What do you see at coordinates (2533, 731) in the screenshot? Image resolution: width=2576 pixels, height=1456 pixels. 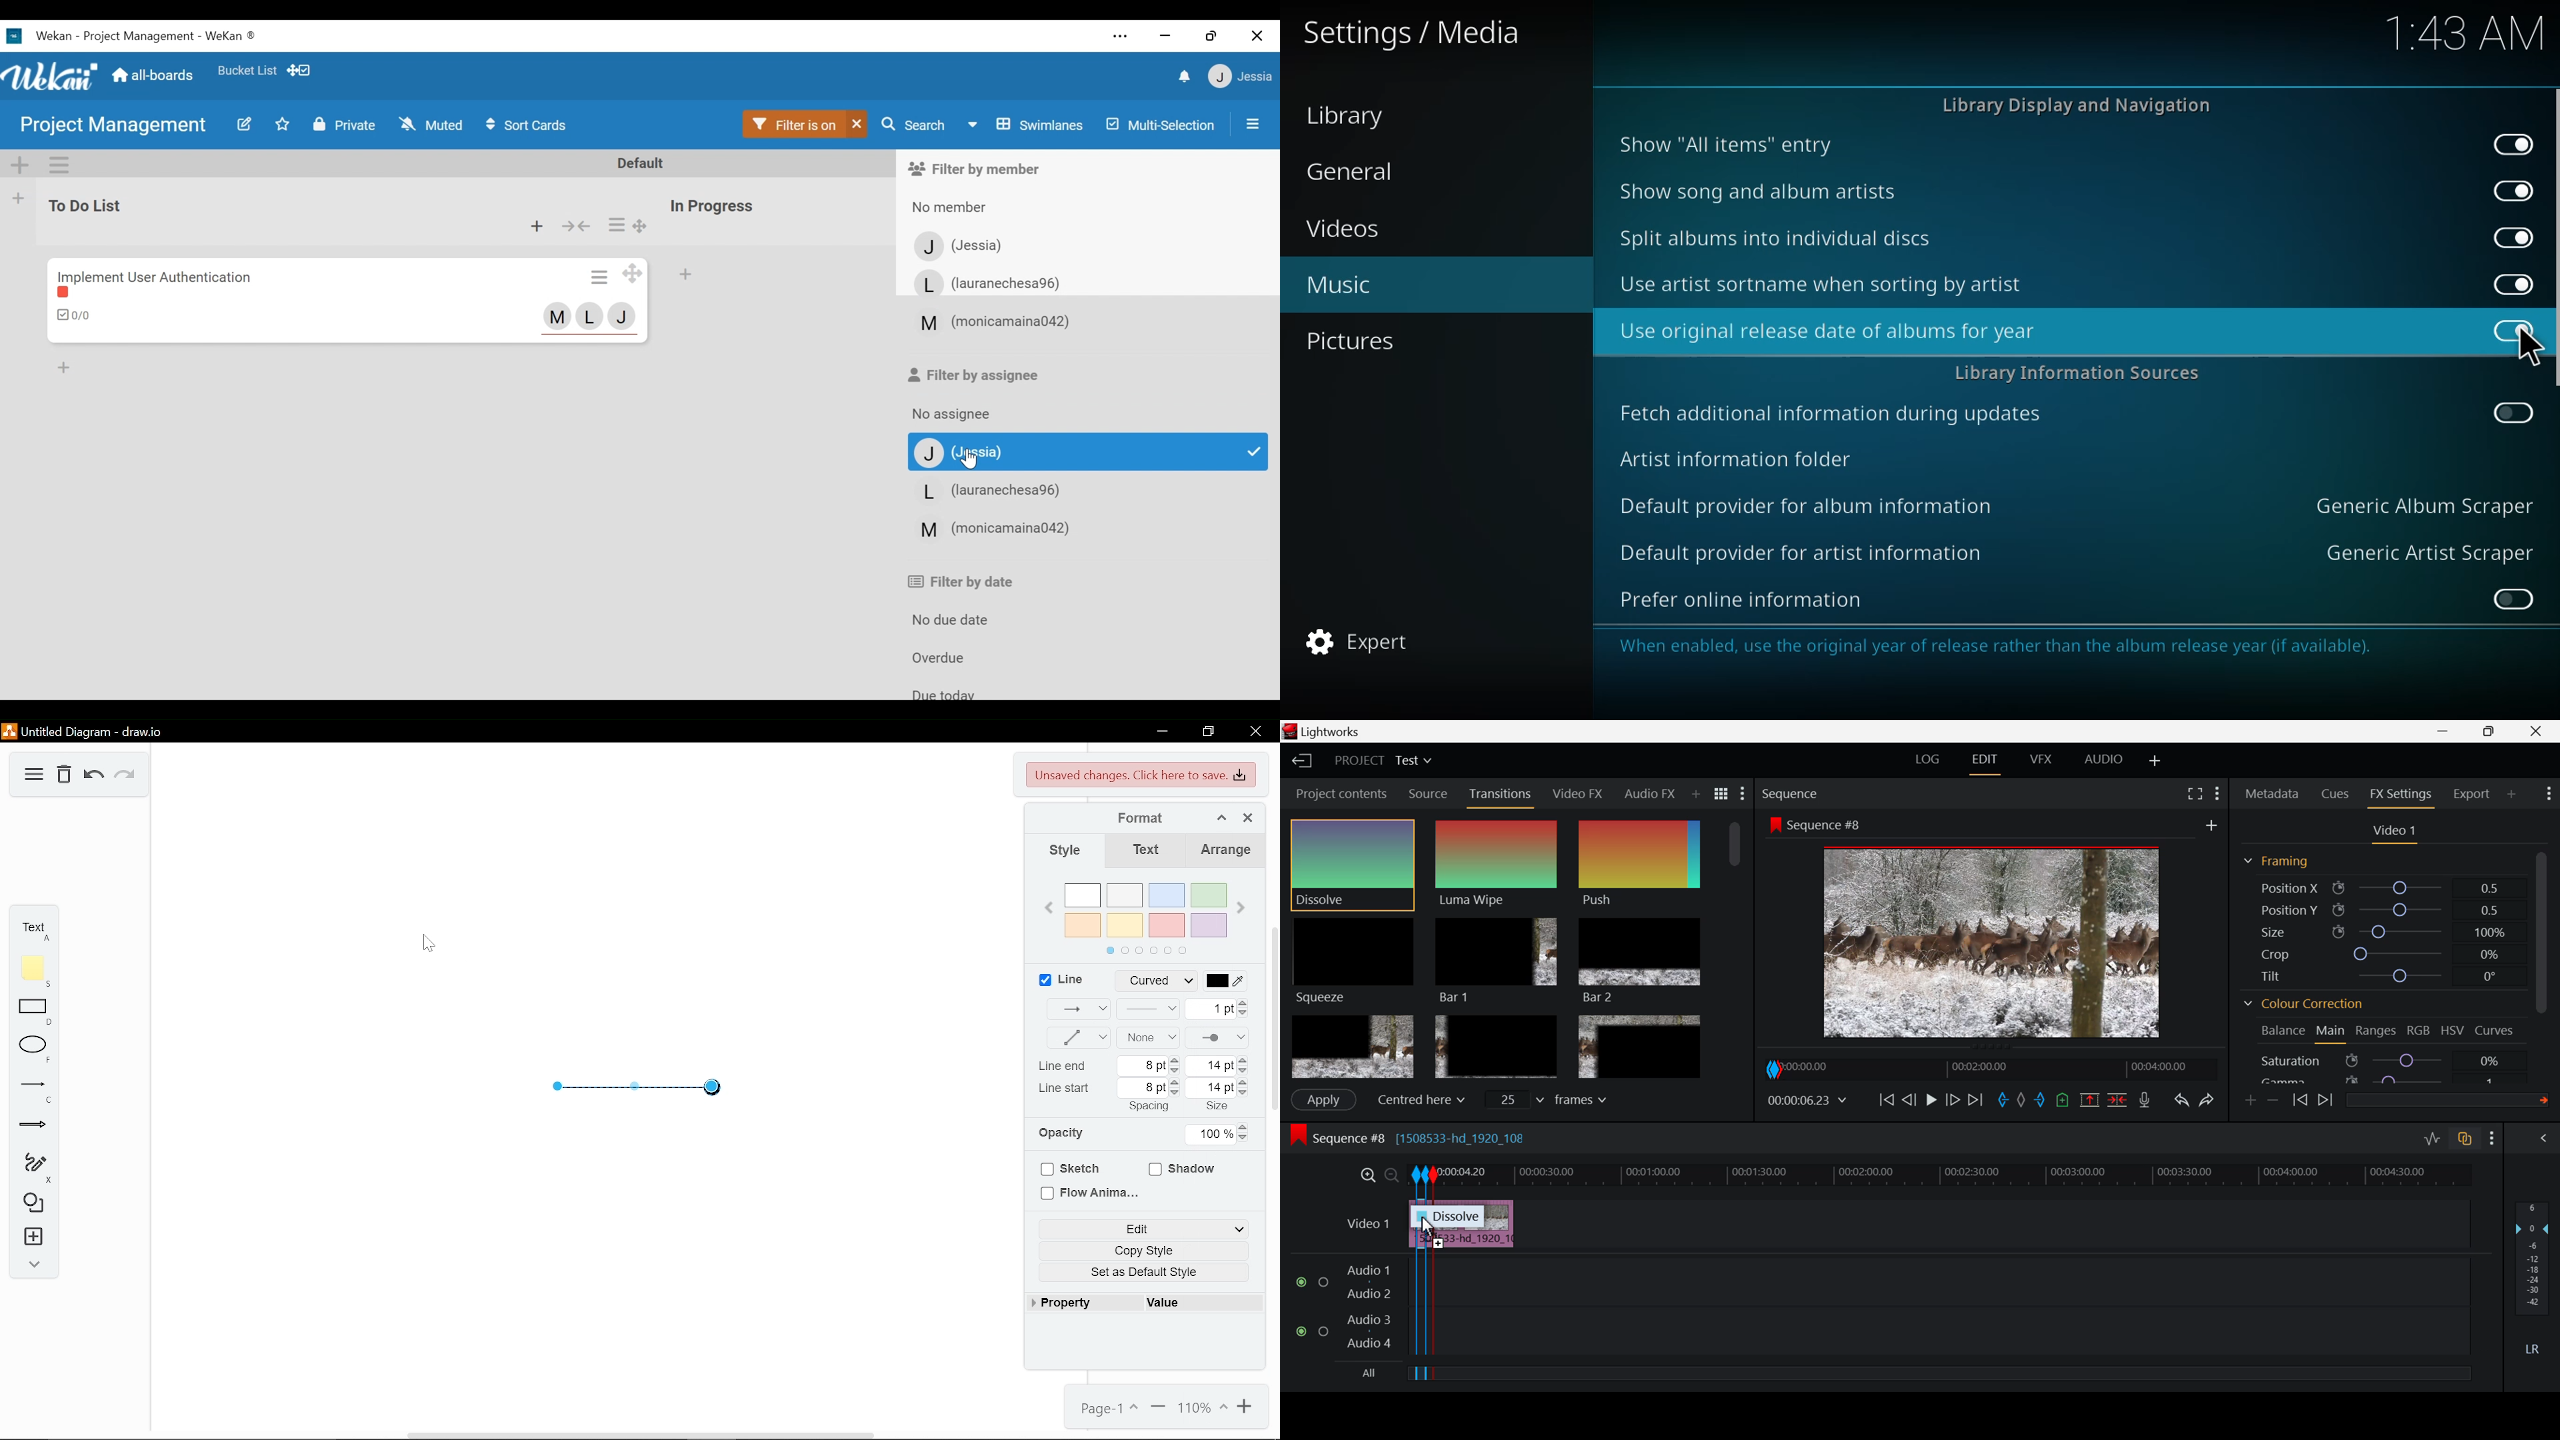 I see `Close` at bounding box center [2533, 731].